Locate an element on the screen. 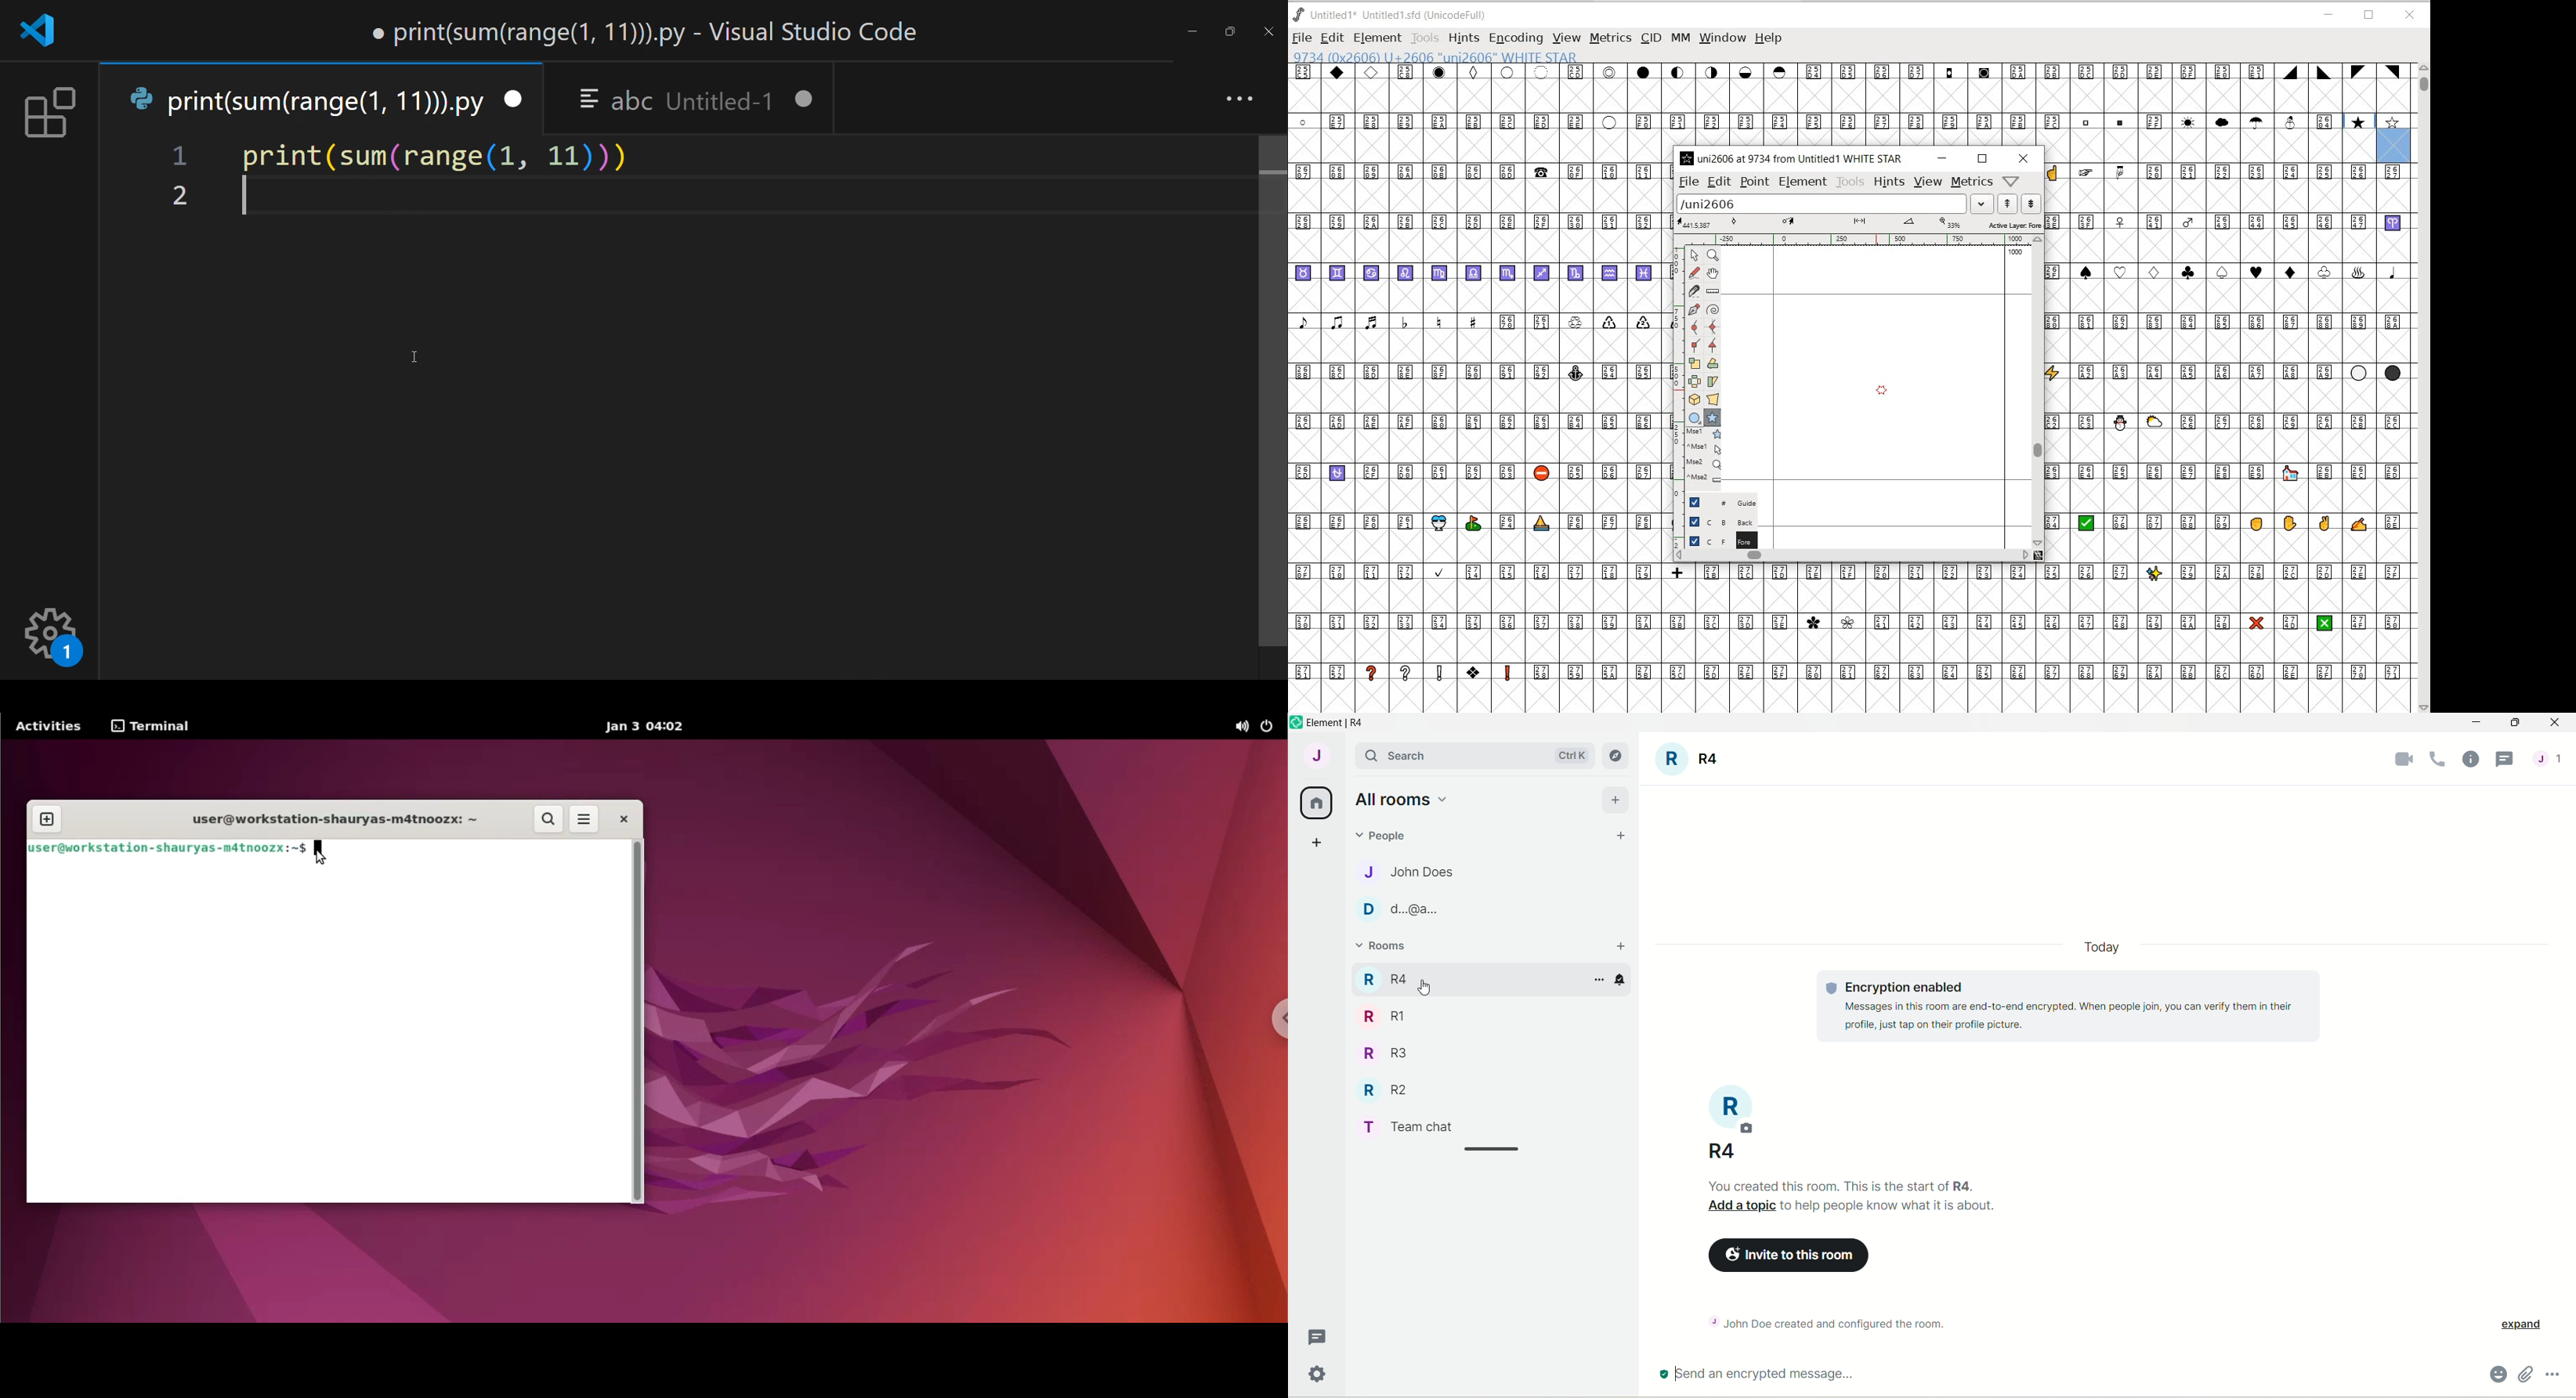  GLYPHY CHARACTERS & NUMBERS is located at coordinates (1858, 636).